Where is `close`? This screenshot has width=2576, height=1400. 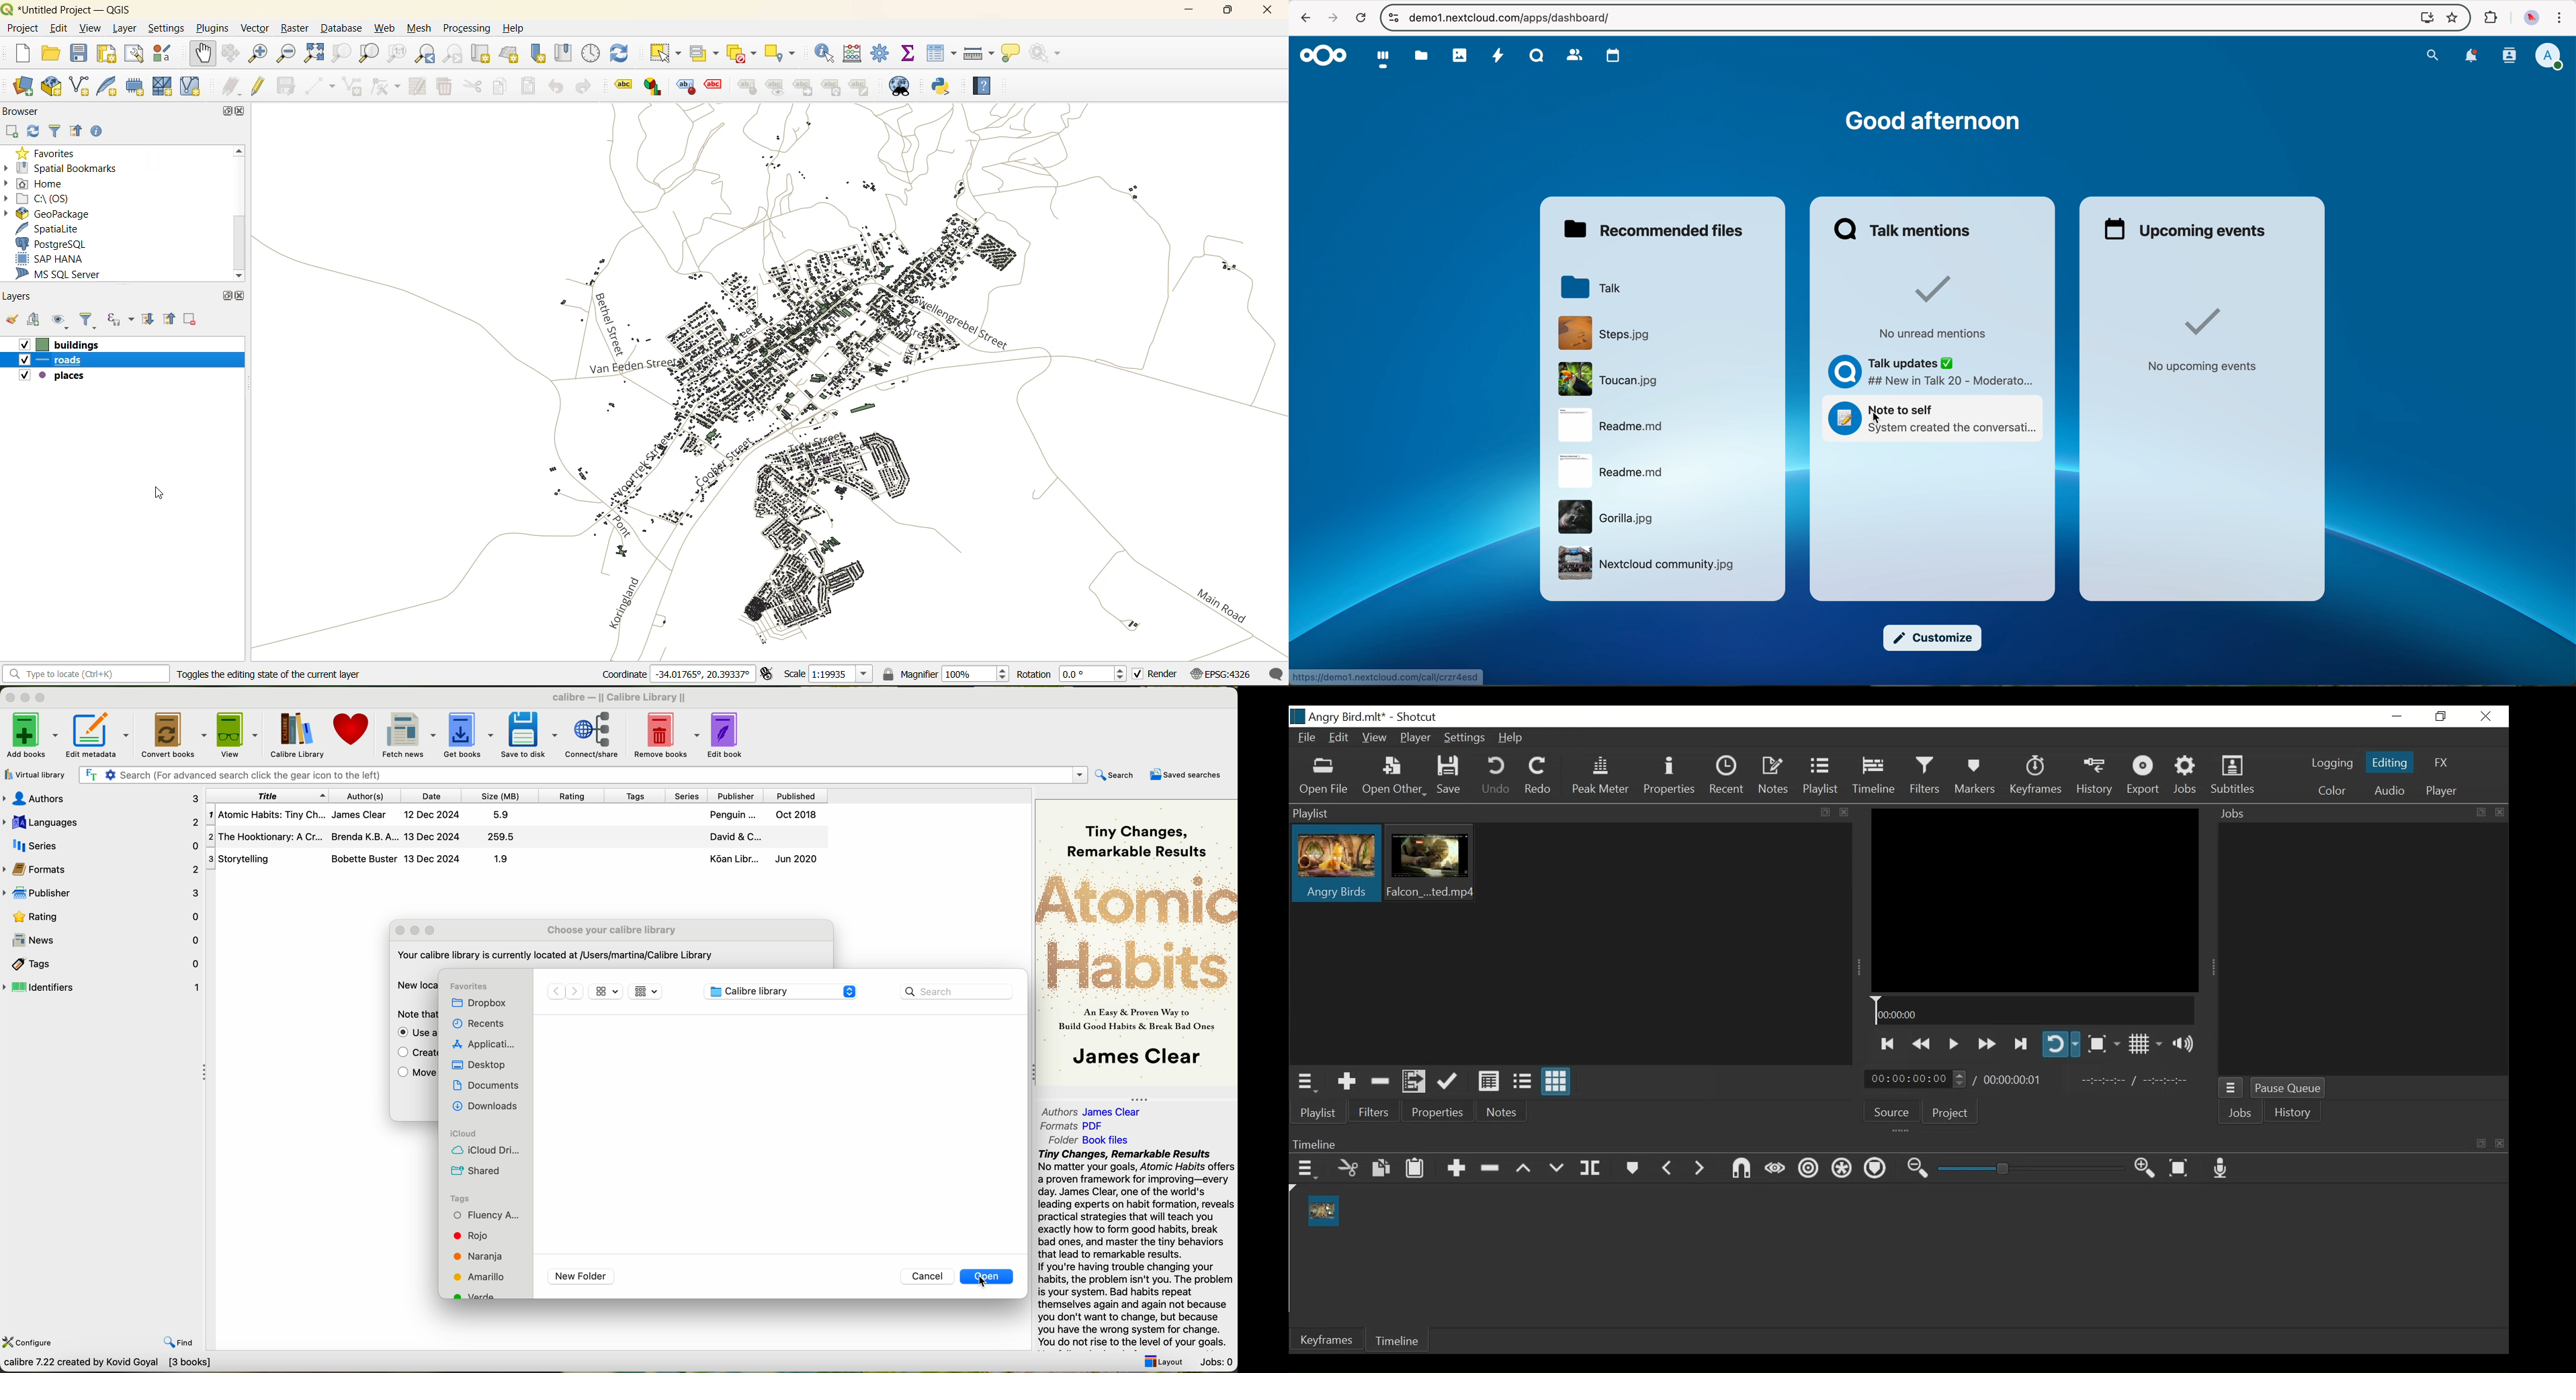
close is located at coordinates (1268, 10).